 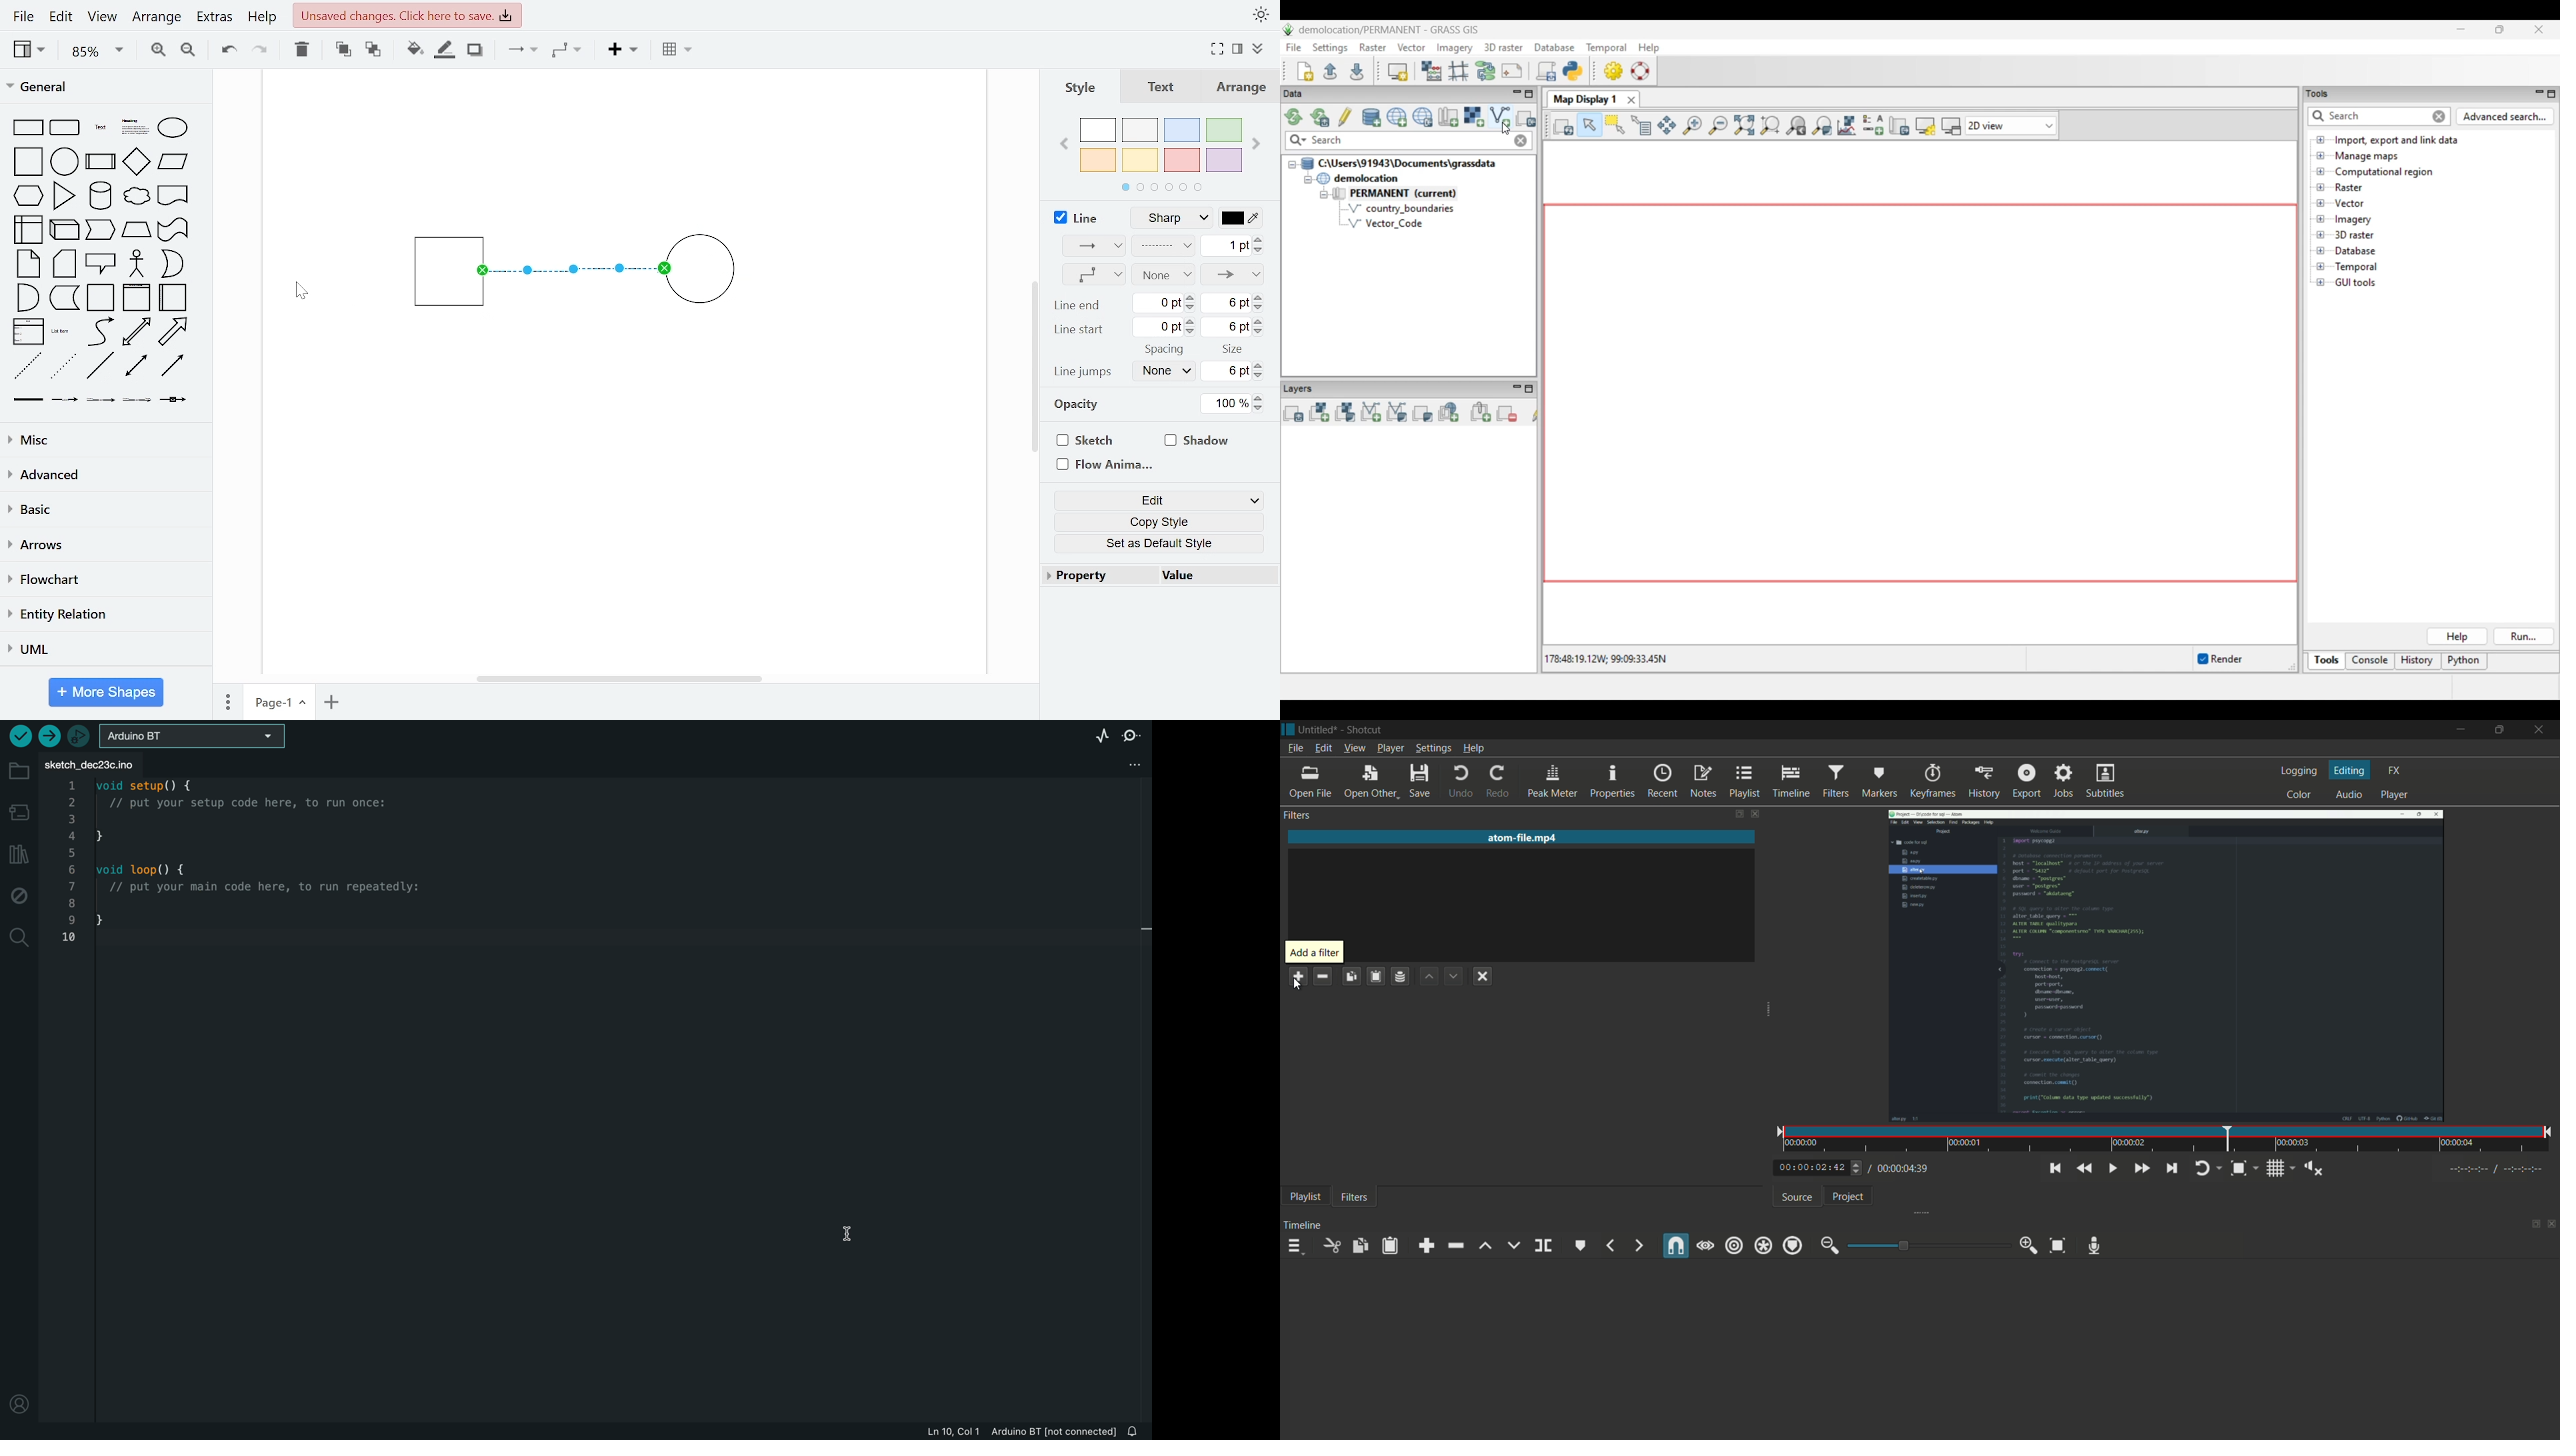 I want to click on skip to the previous point, so click(x=2054, y=1169).